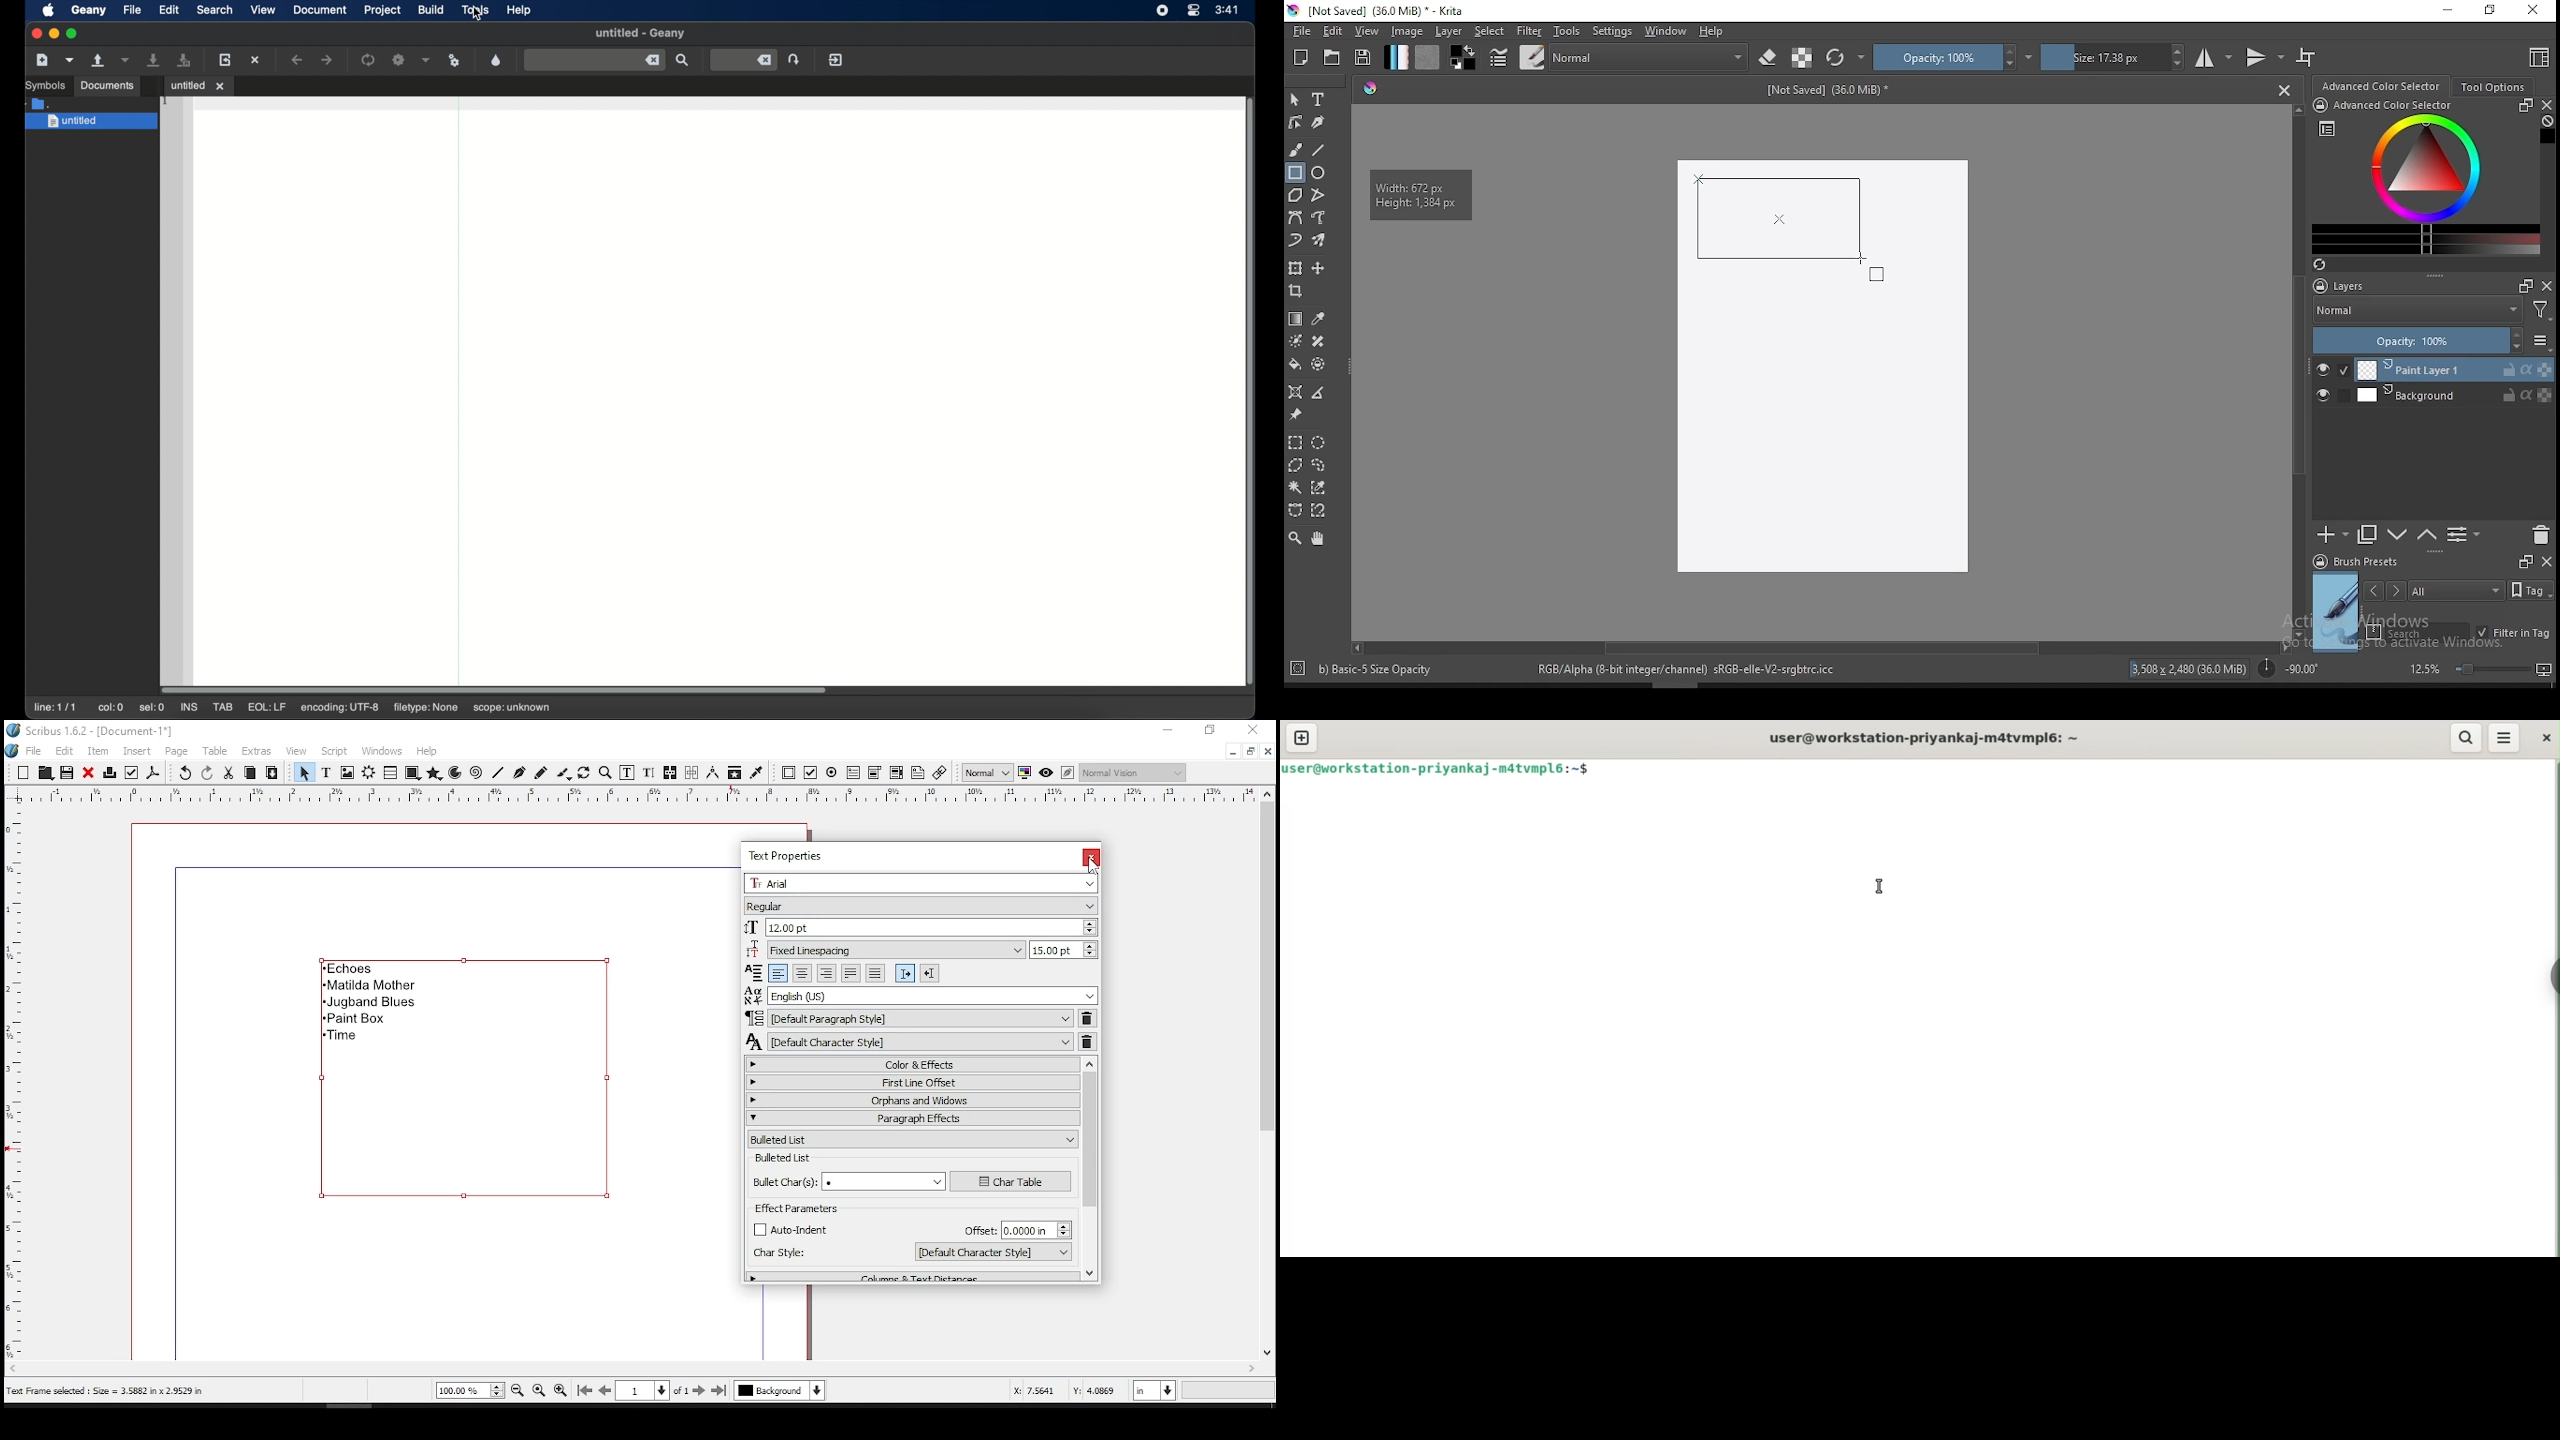 Image resolution: width=2576 pixels, height=1456 pixels. Describe the element at coordinates (1320, 218) in the screenshot. I see `freehand path tool` at that location.